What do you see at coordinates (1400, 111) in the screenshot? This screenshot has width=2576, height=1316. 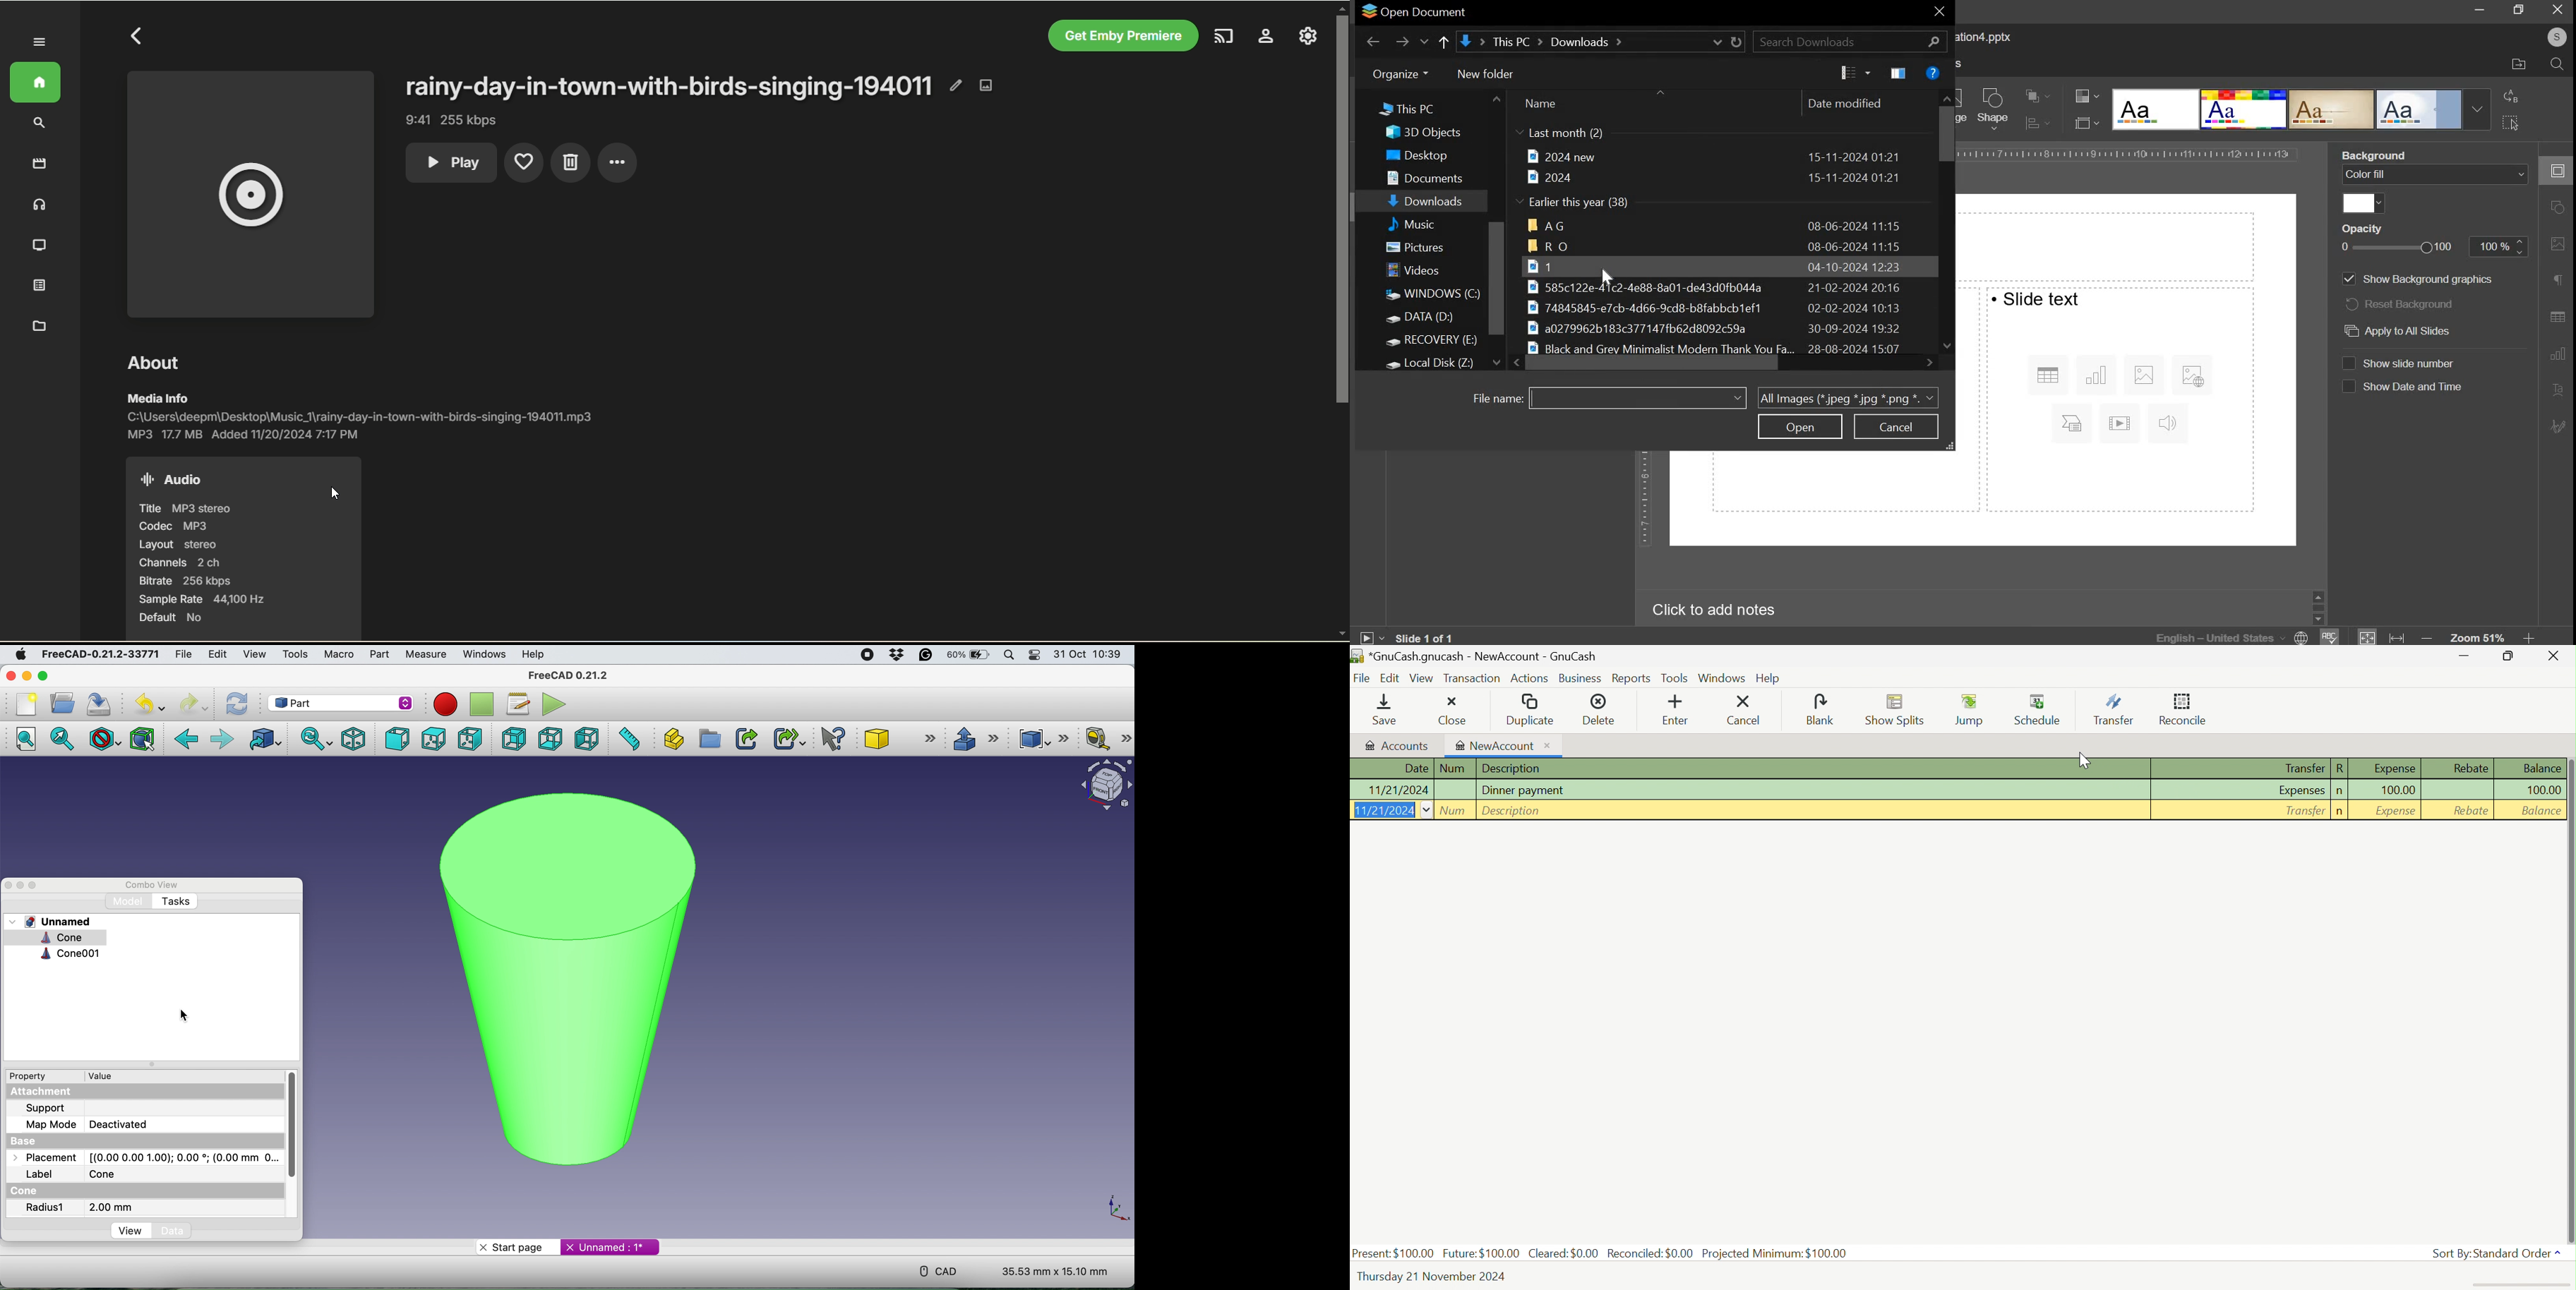 I see `this pc` at bounding box center [1400, 111].